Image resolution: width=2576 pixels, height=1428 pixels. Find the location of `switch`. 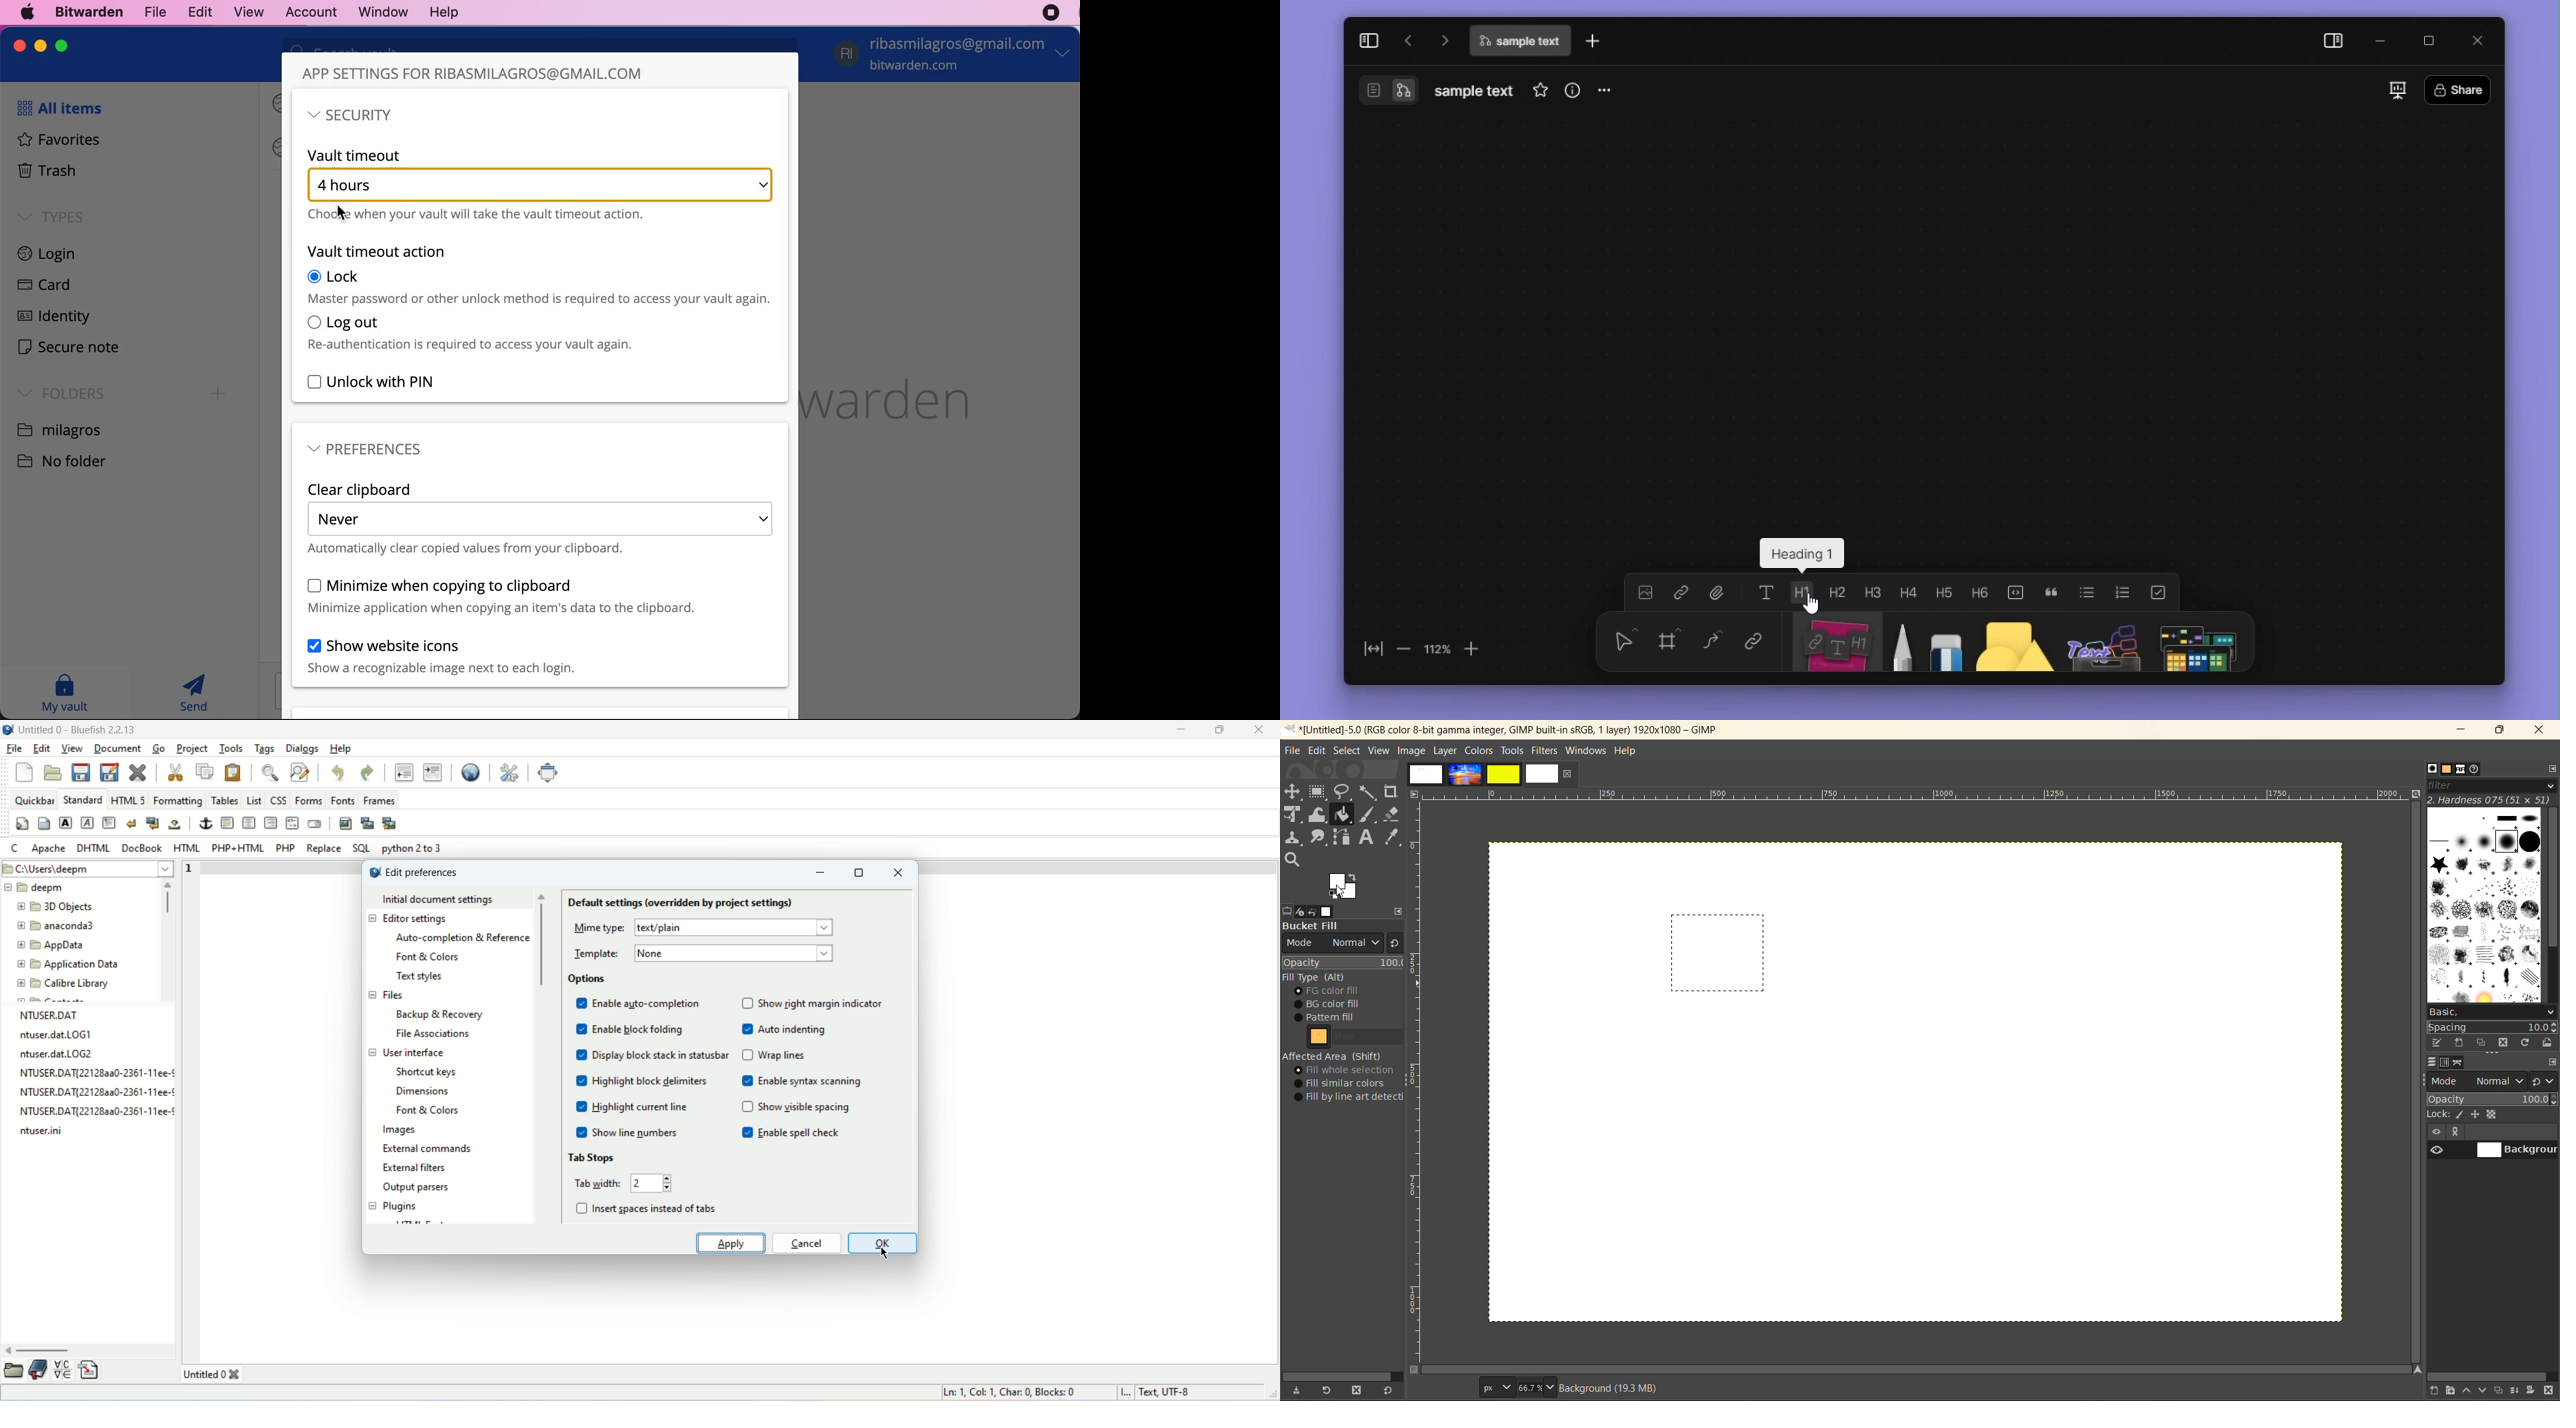

switch is located at coordinates (1374, 90).